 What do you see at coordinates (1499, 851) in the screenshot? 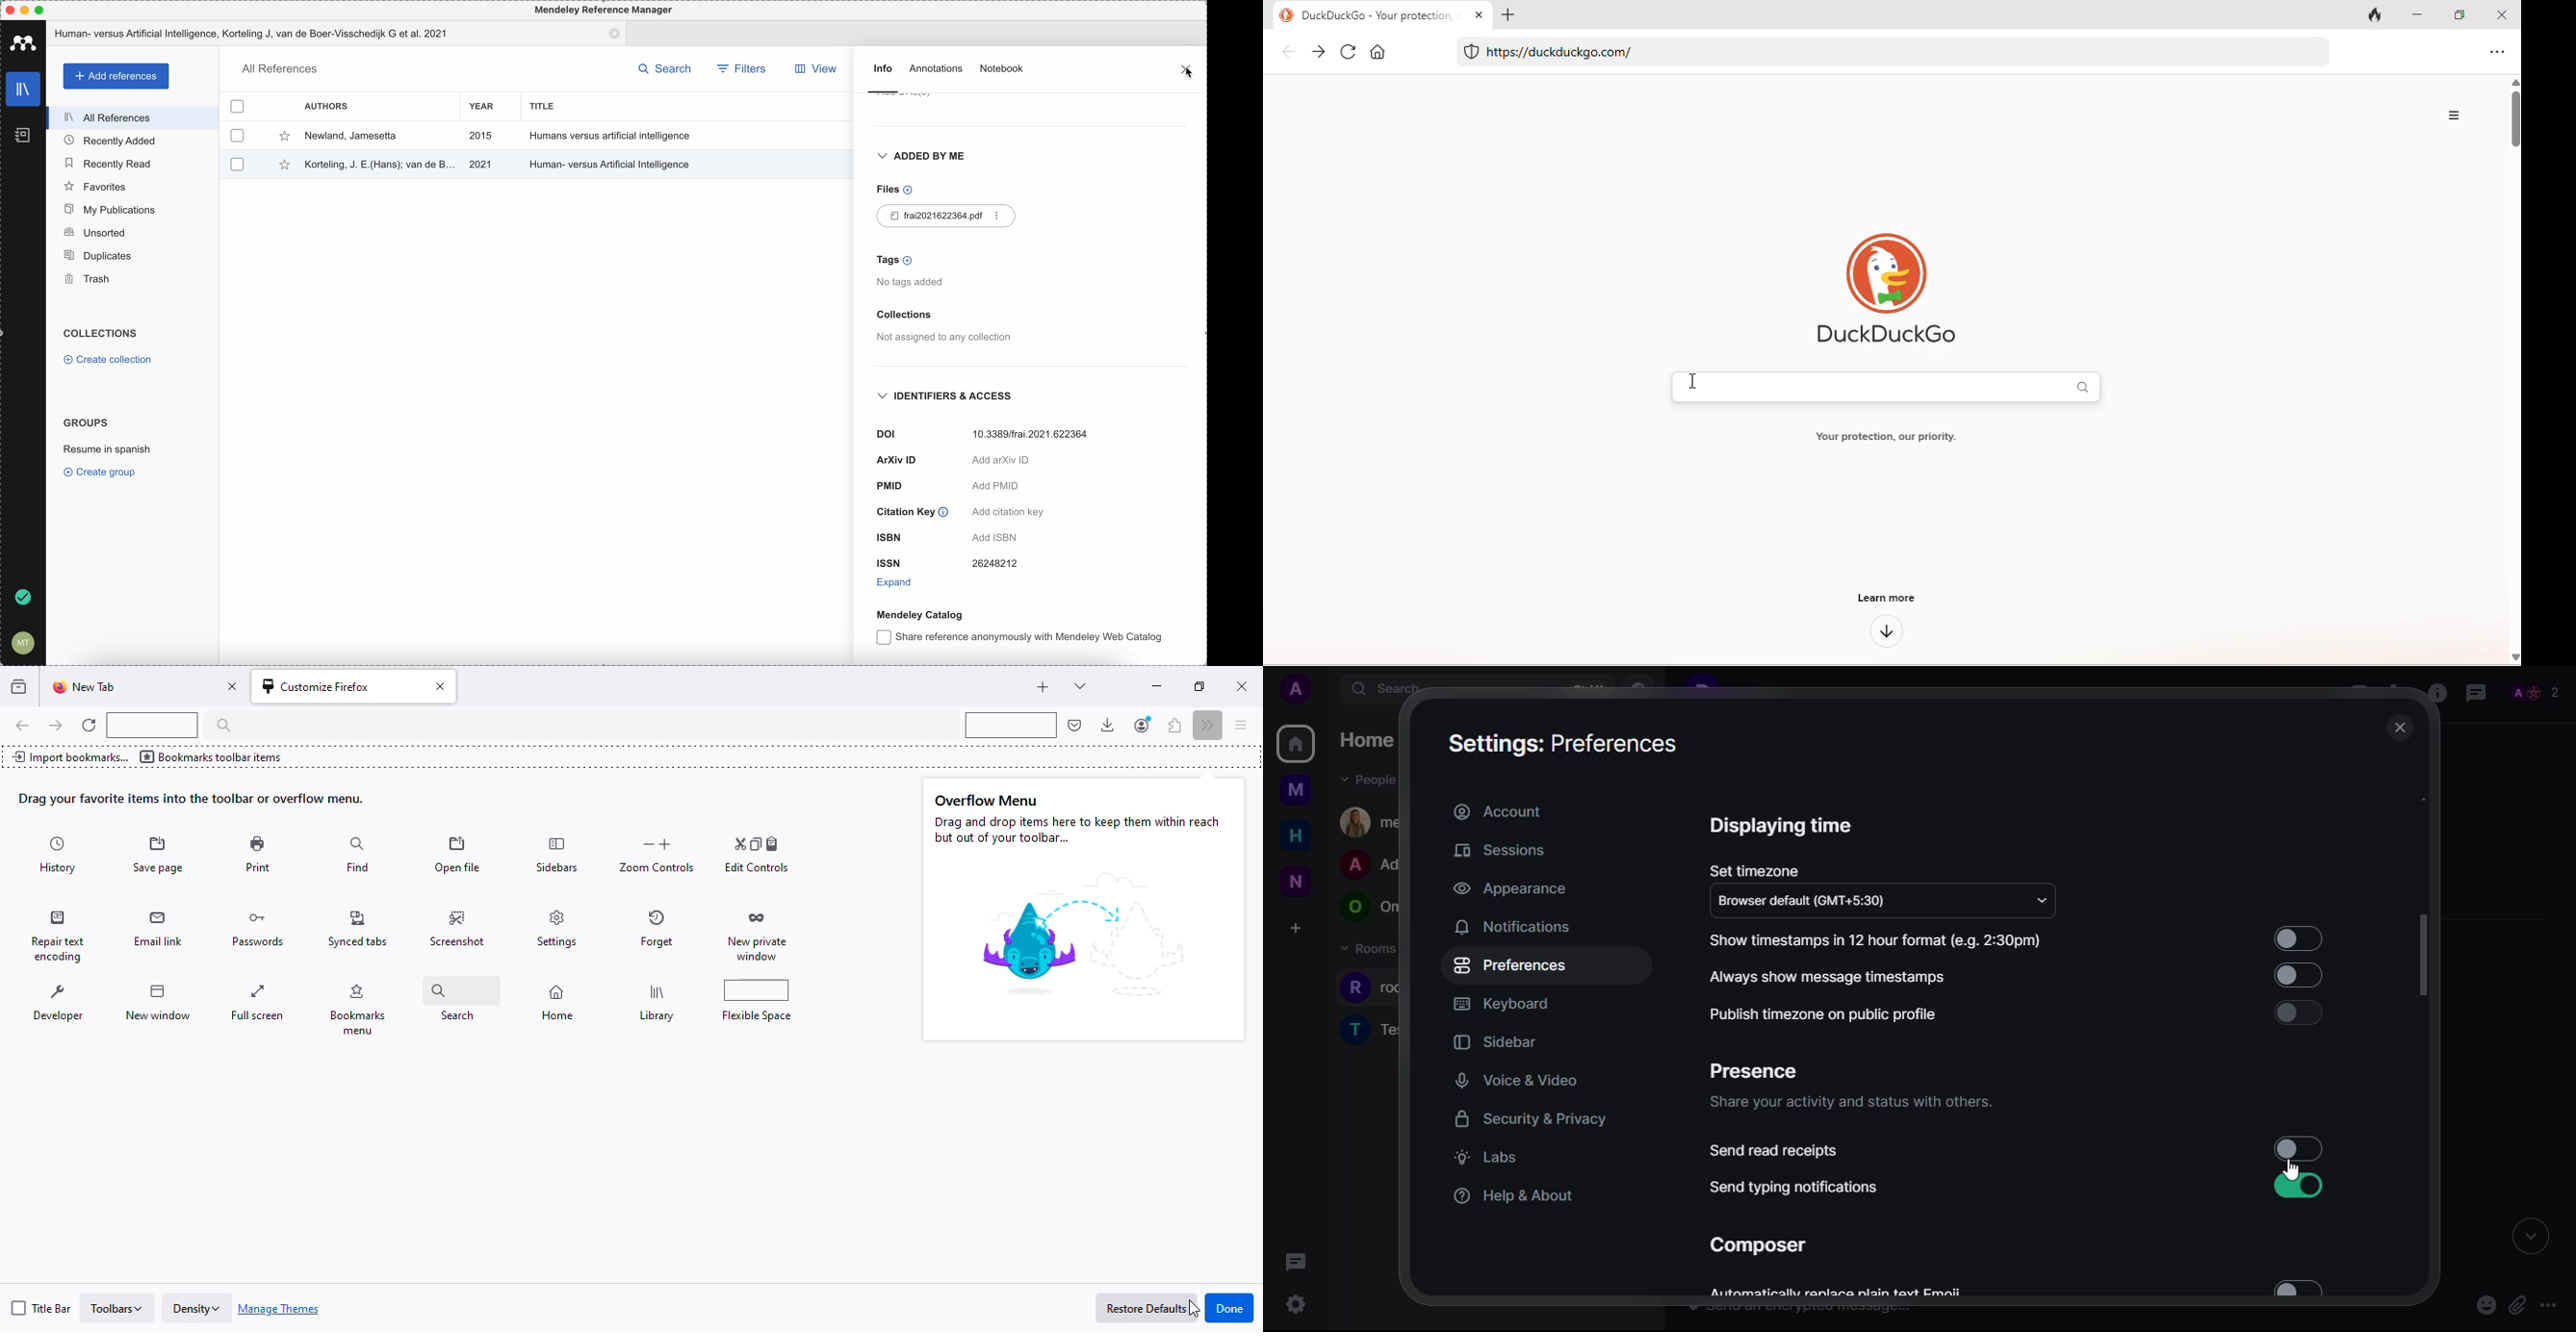
I see `sessions` at bounding box center [1499, 851].